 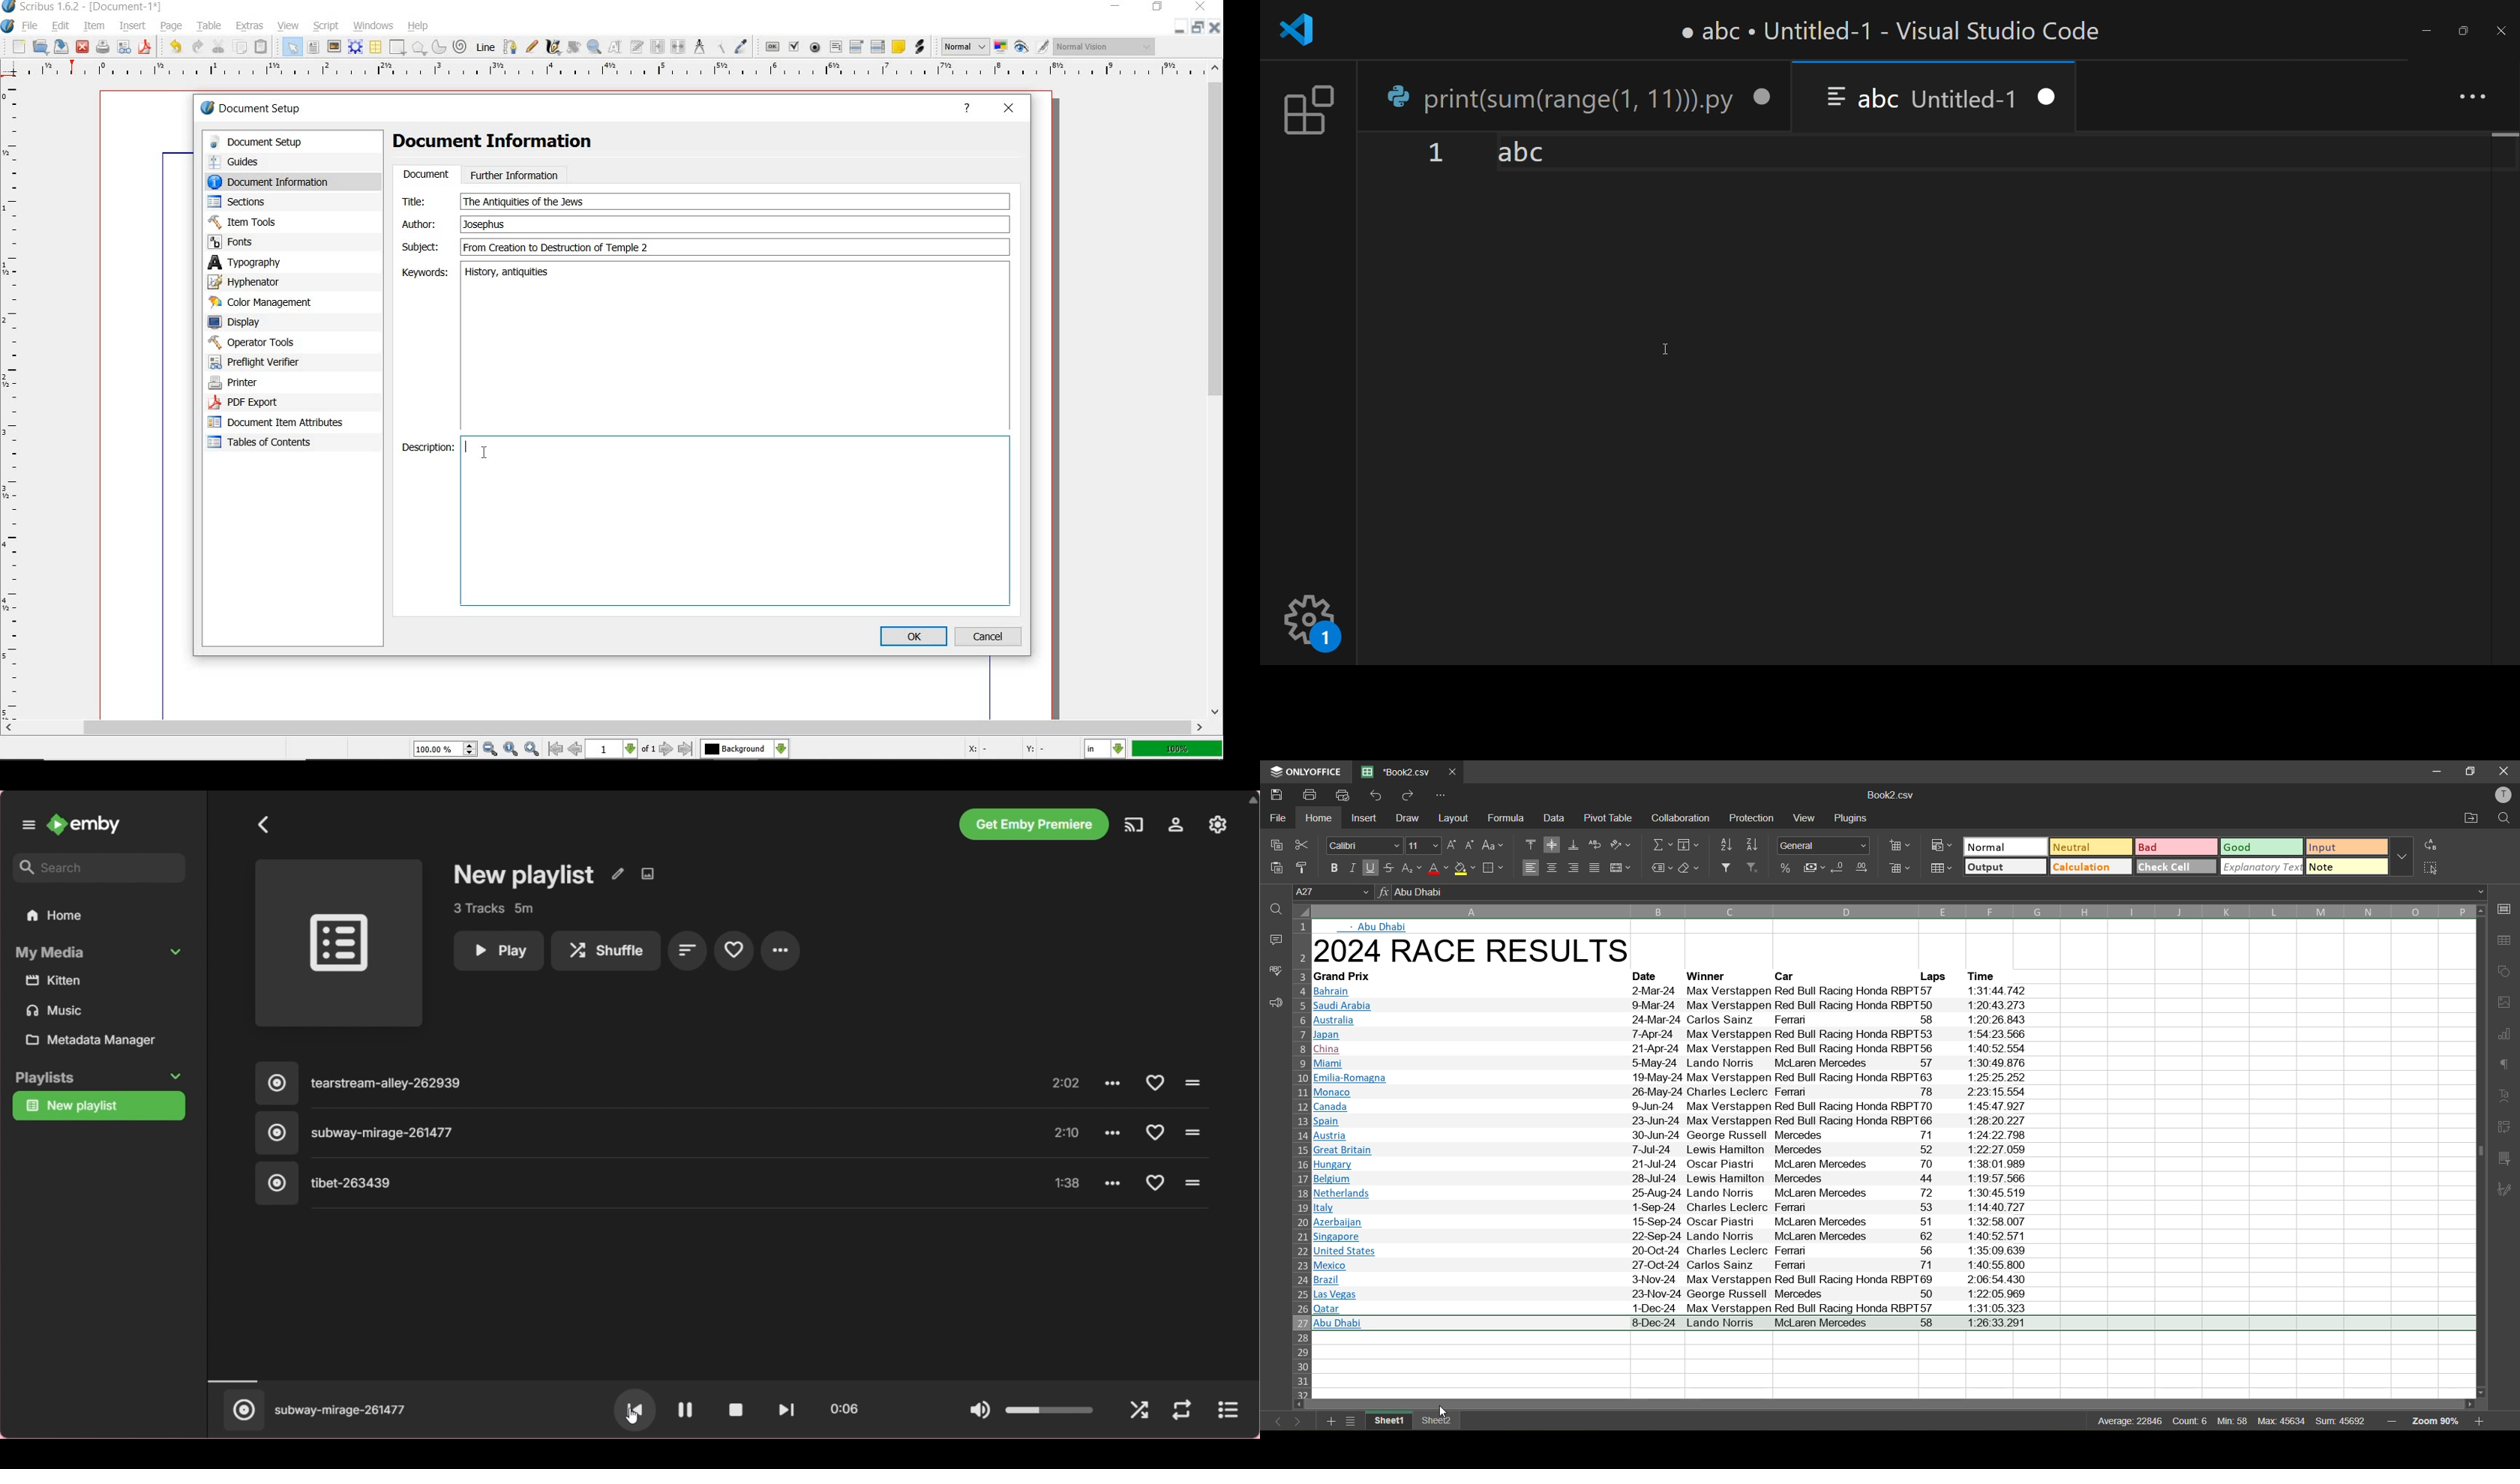 What do you see at coordinates (1512, 819) in the screenshot?
I see `formula` at bounding box center [1512, 819].